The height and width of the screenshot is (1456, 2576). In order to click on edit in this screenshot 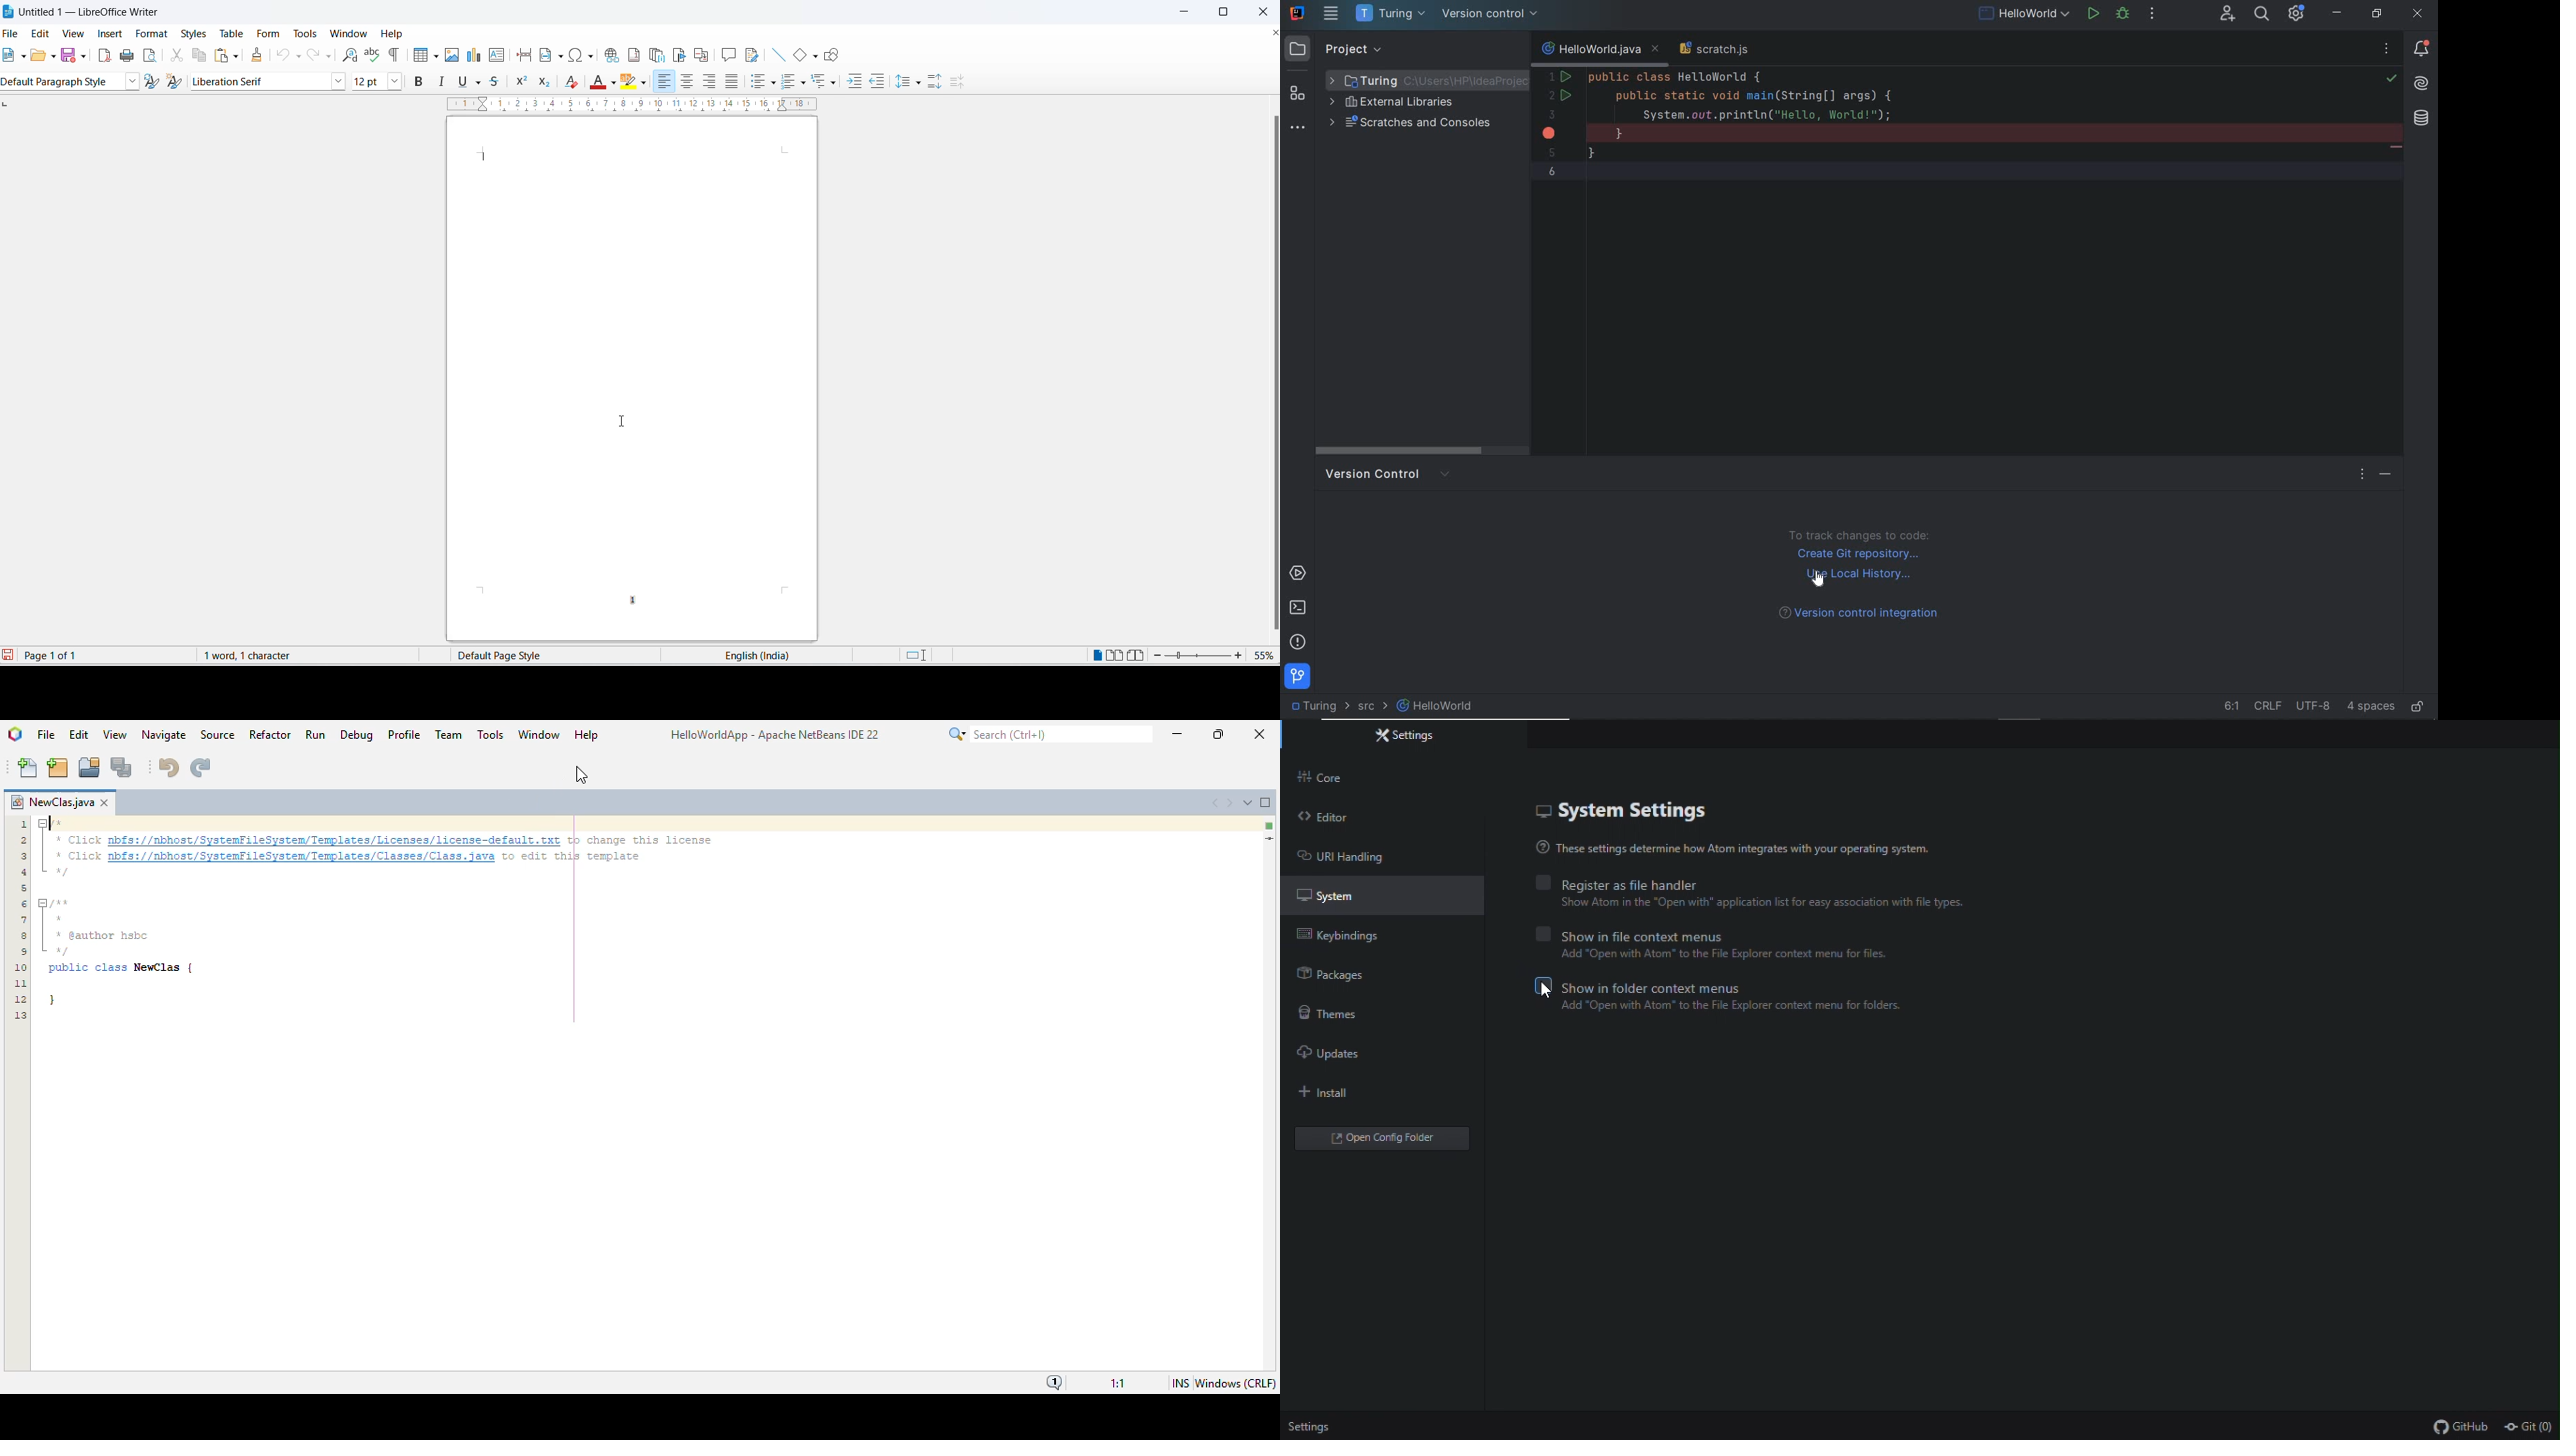, I will do `click(42, 33)`.